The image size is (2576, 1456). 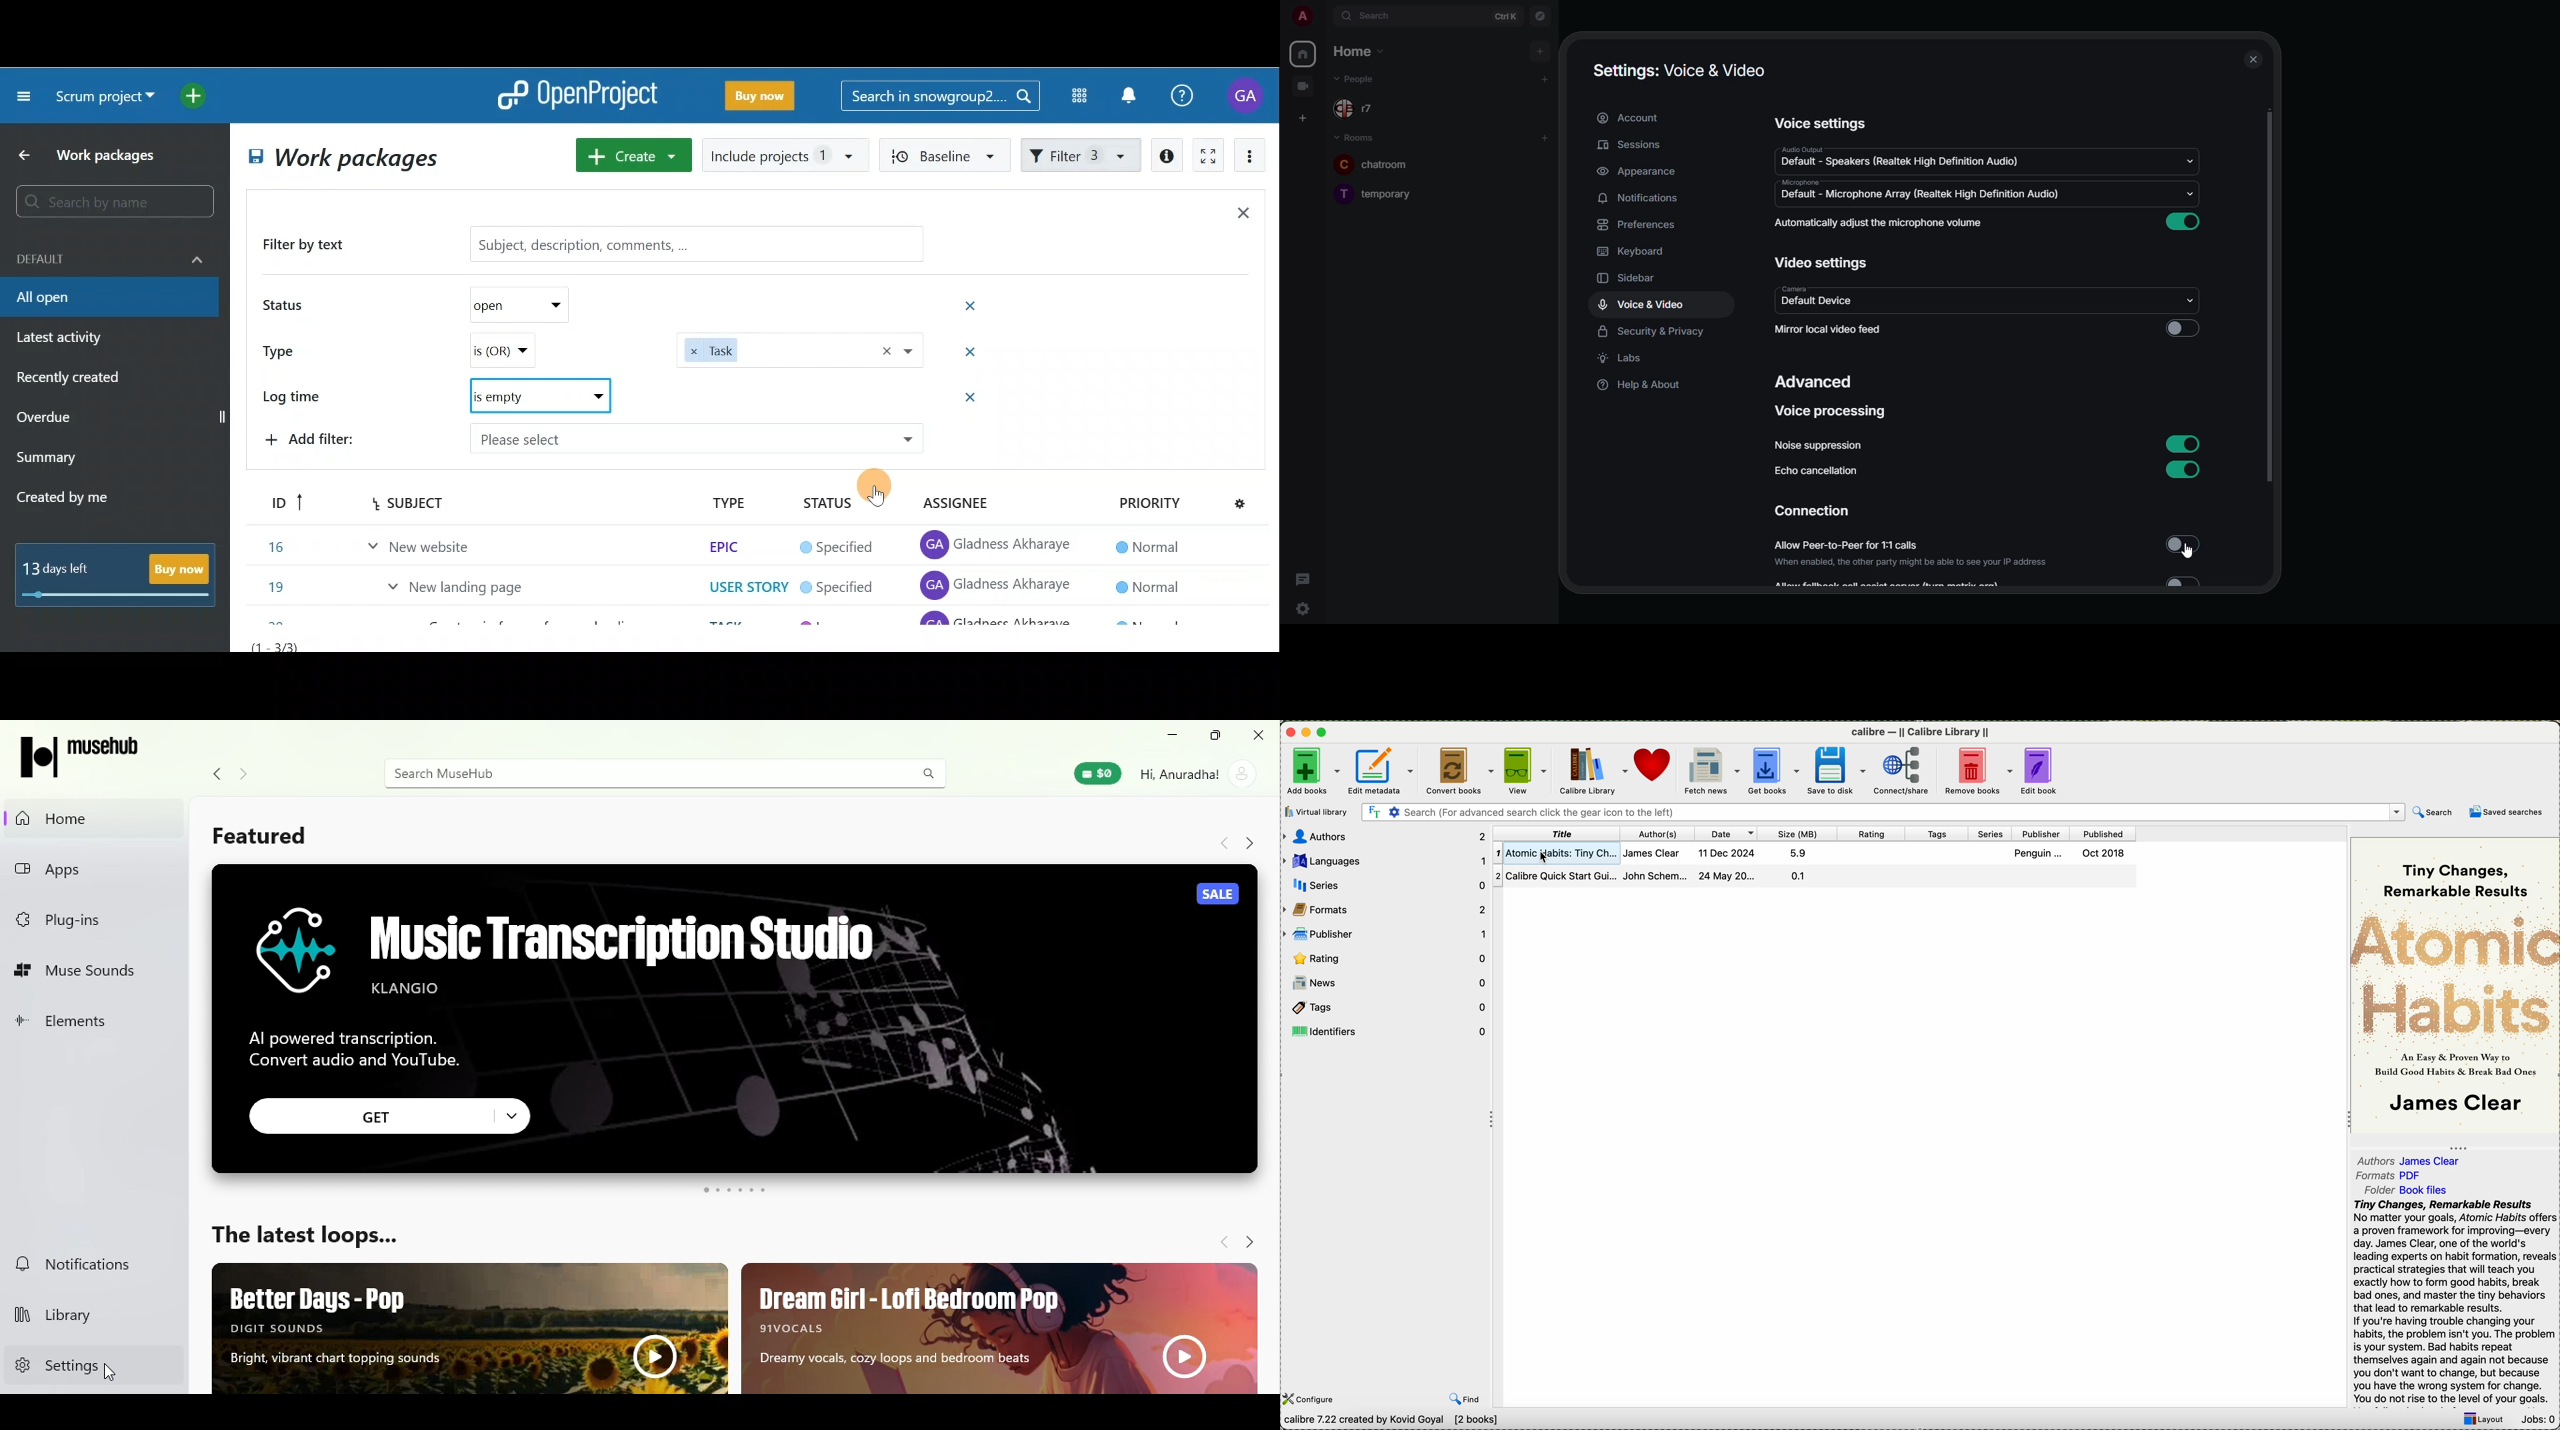 I want to click on quick settings, so click(x=1306, y=610).